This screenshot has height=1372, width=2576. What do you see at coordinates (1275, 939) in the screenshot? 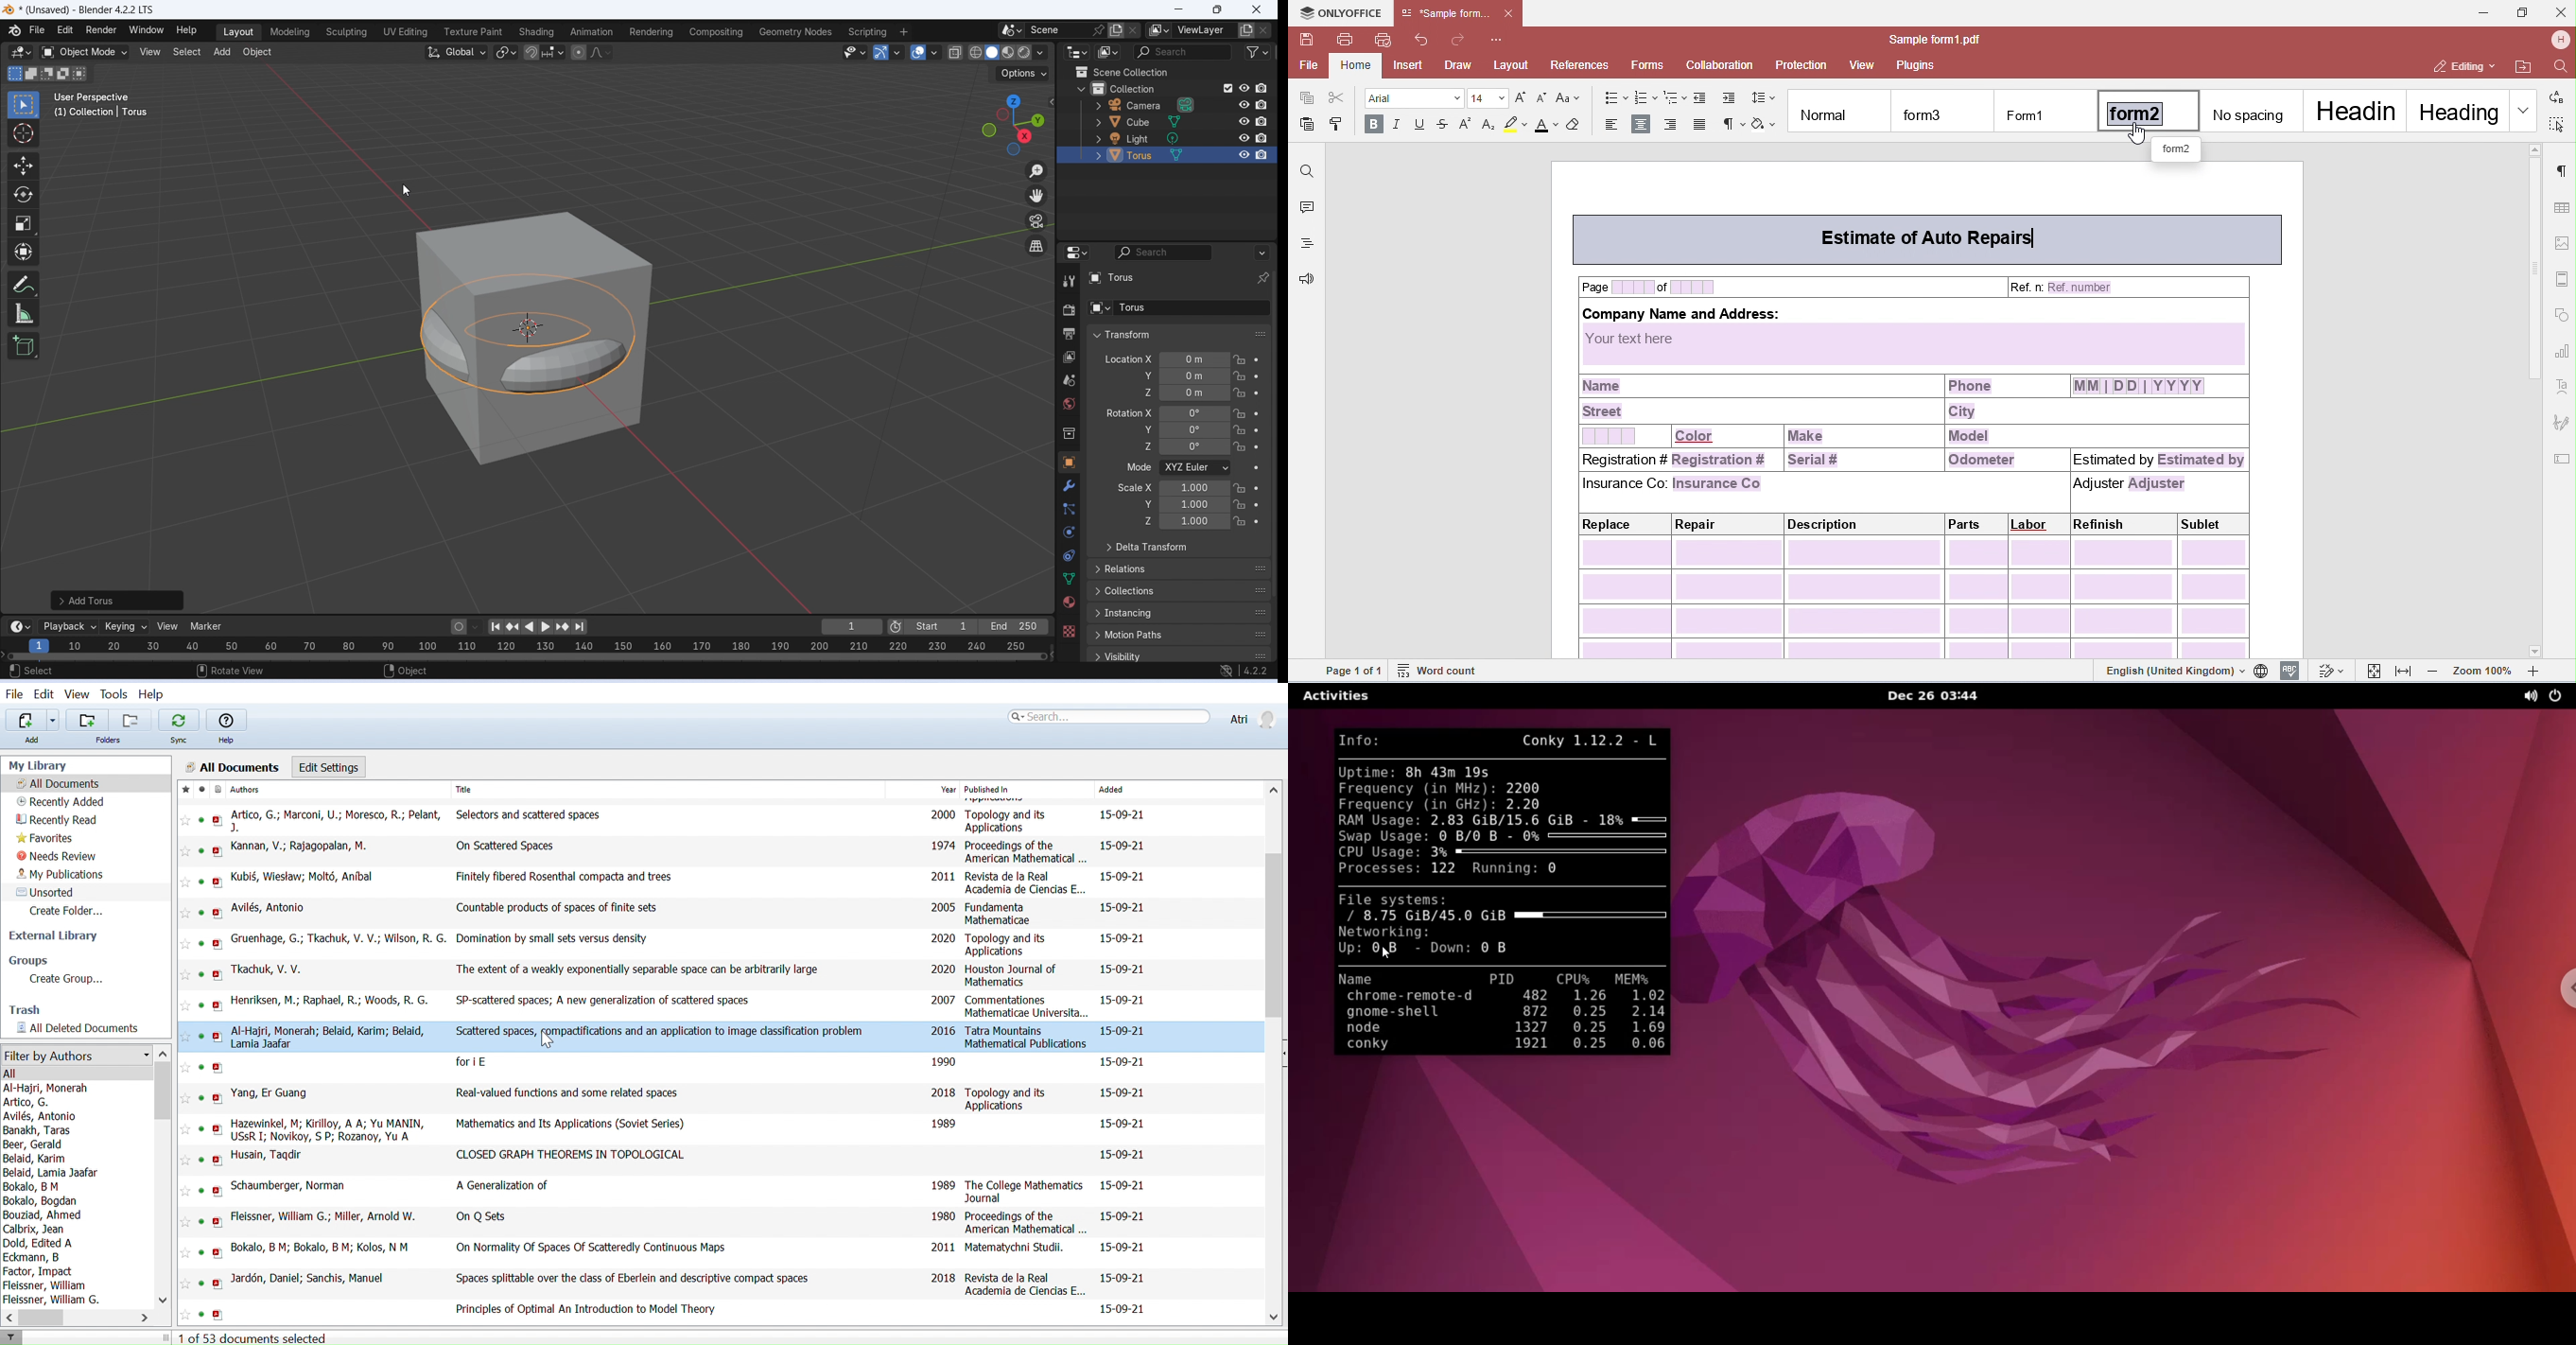
I see `Vrtical scrollbar for all files` at bounding box center [1275, 939].